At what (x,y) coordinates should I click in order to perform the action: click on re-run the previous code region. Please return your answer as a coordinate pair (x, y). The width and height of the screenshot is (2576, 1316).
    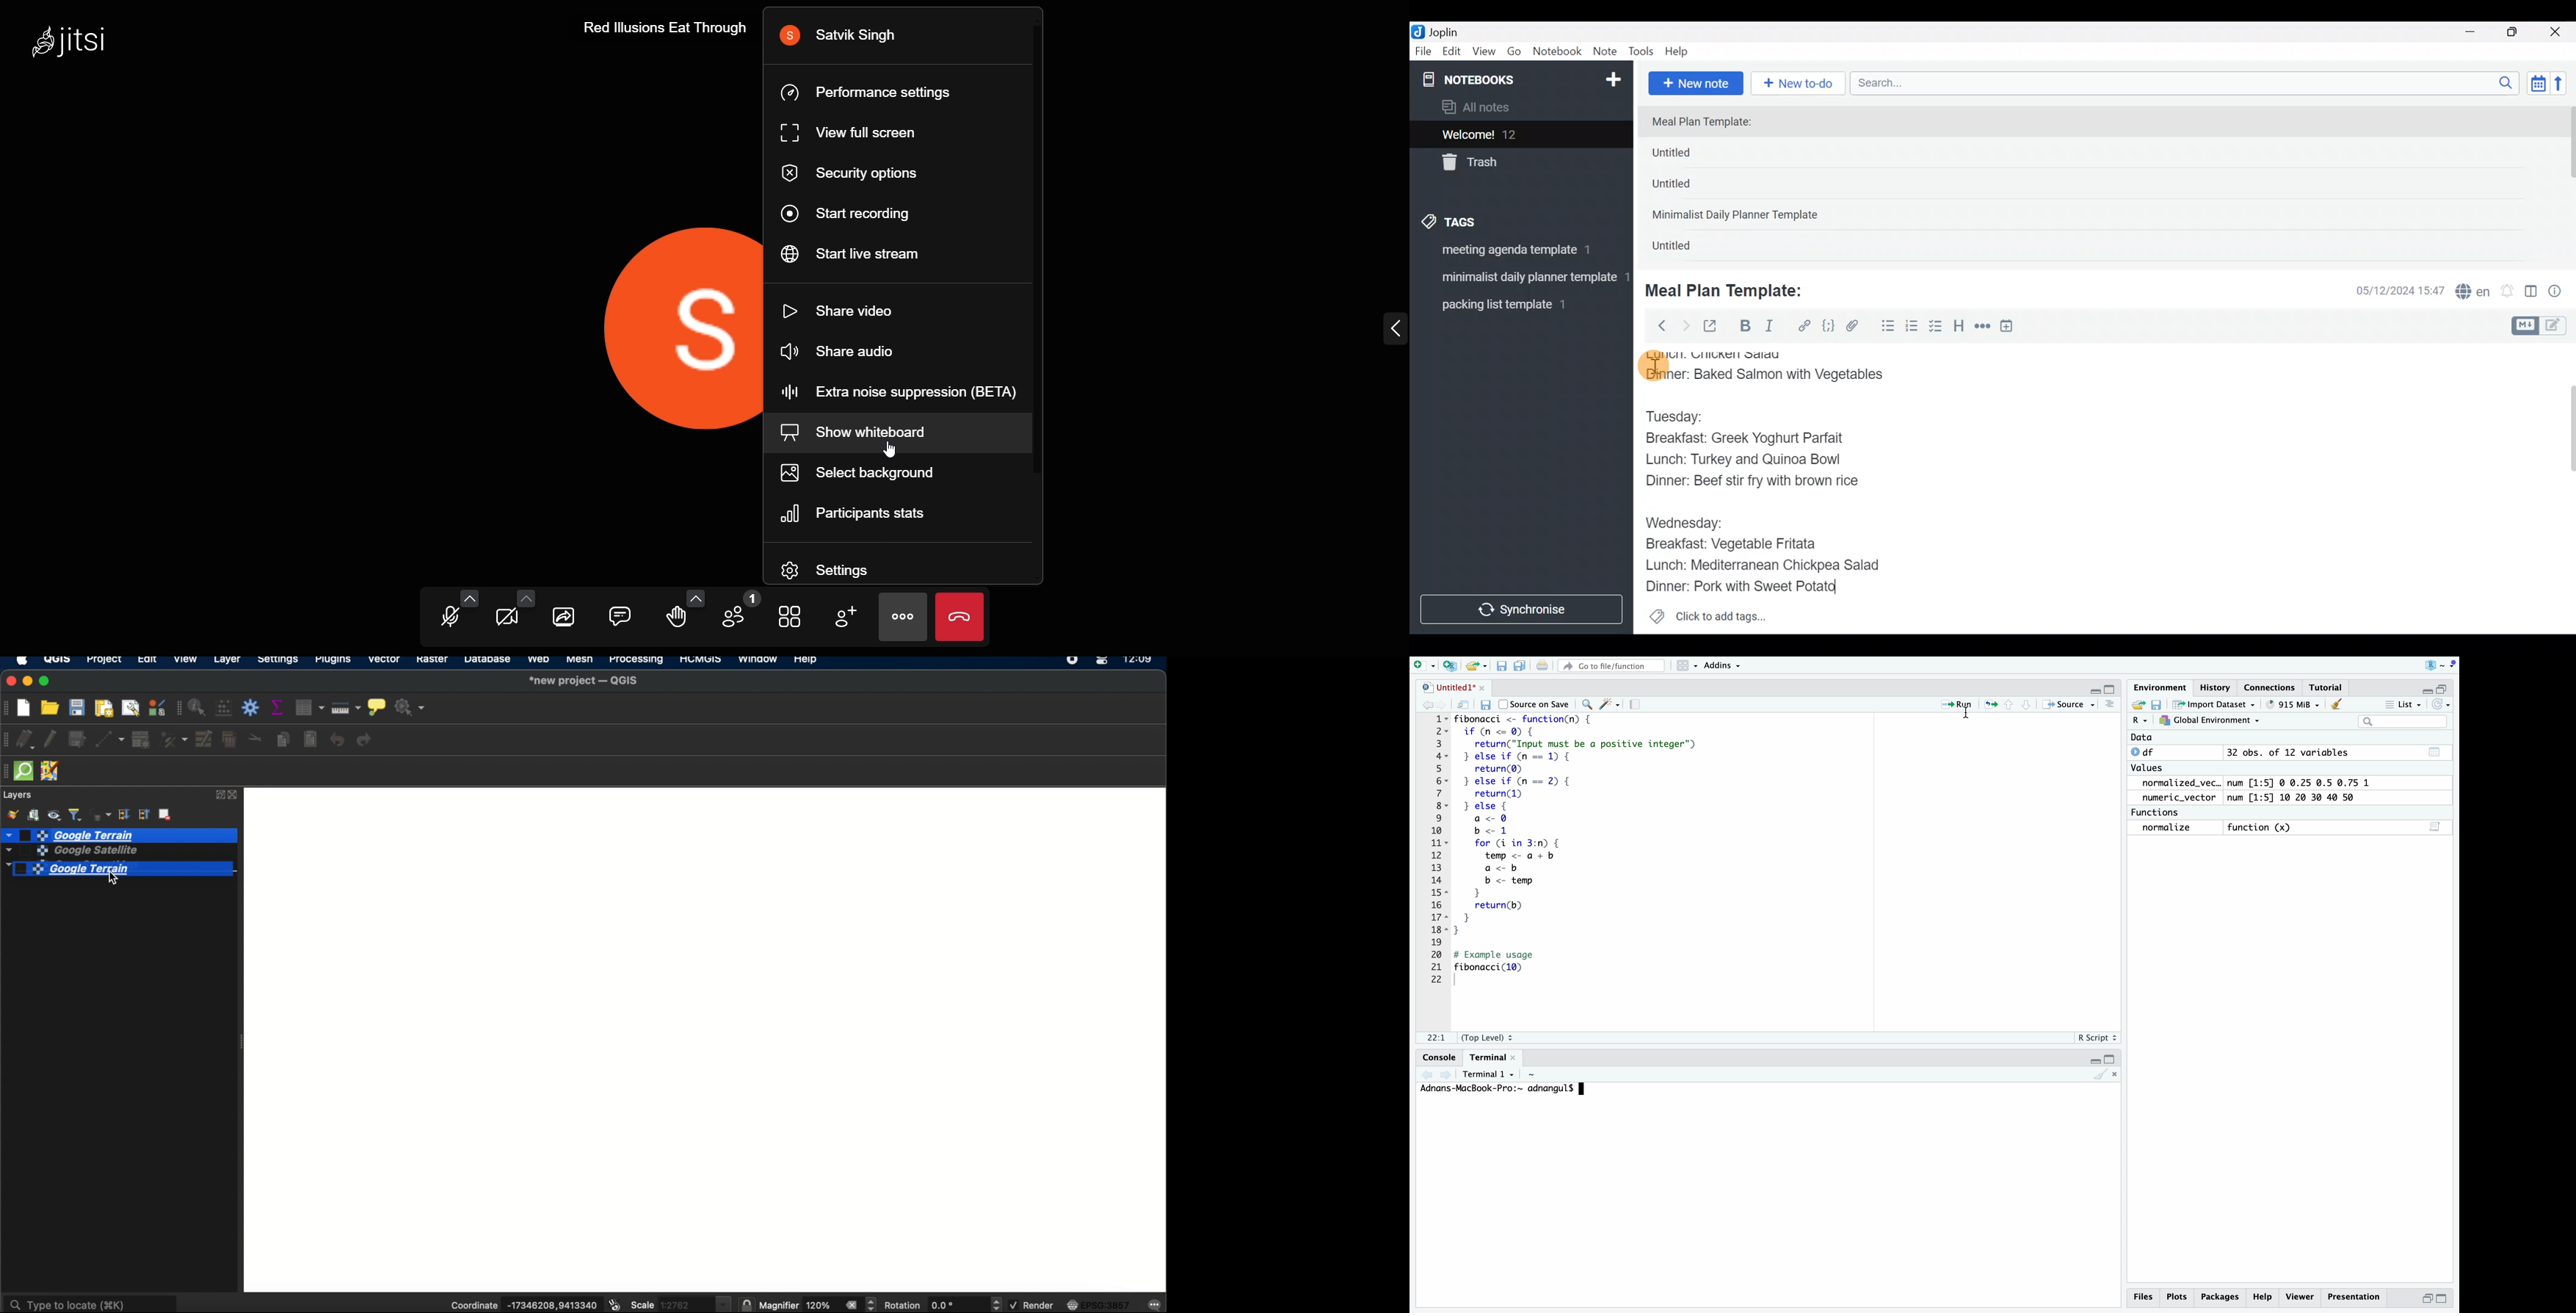
    Looking at the image, I should click on (1990, 704).